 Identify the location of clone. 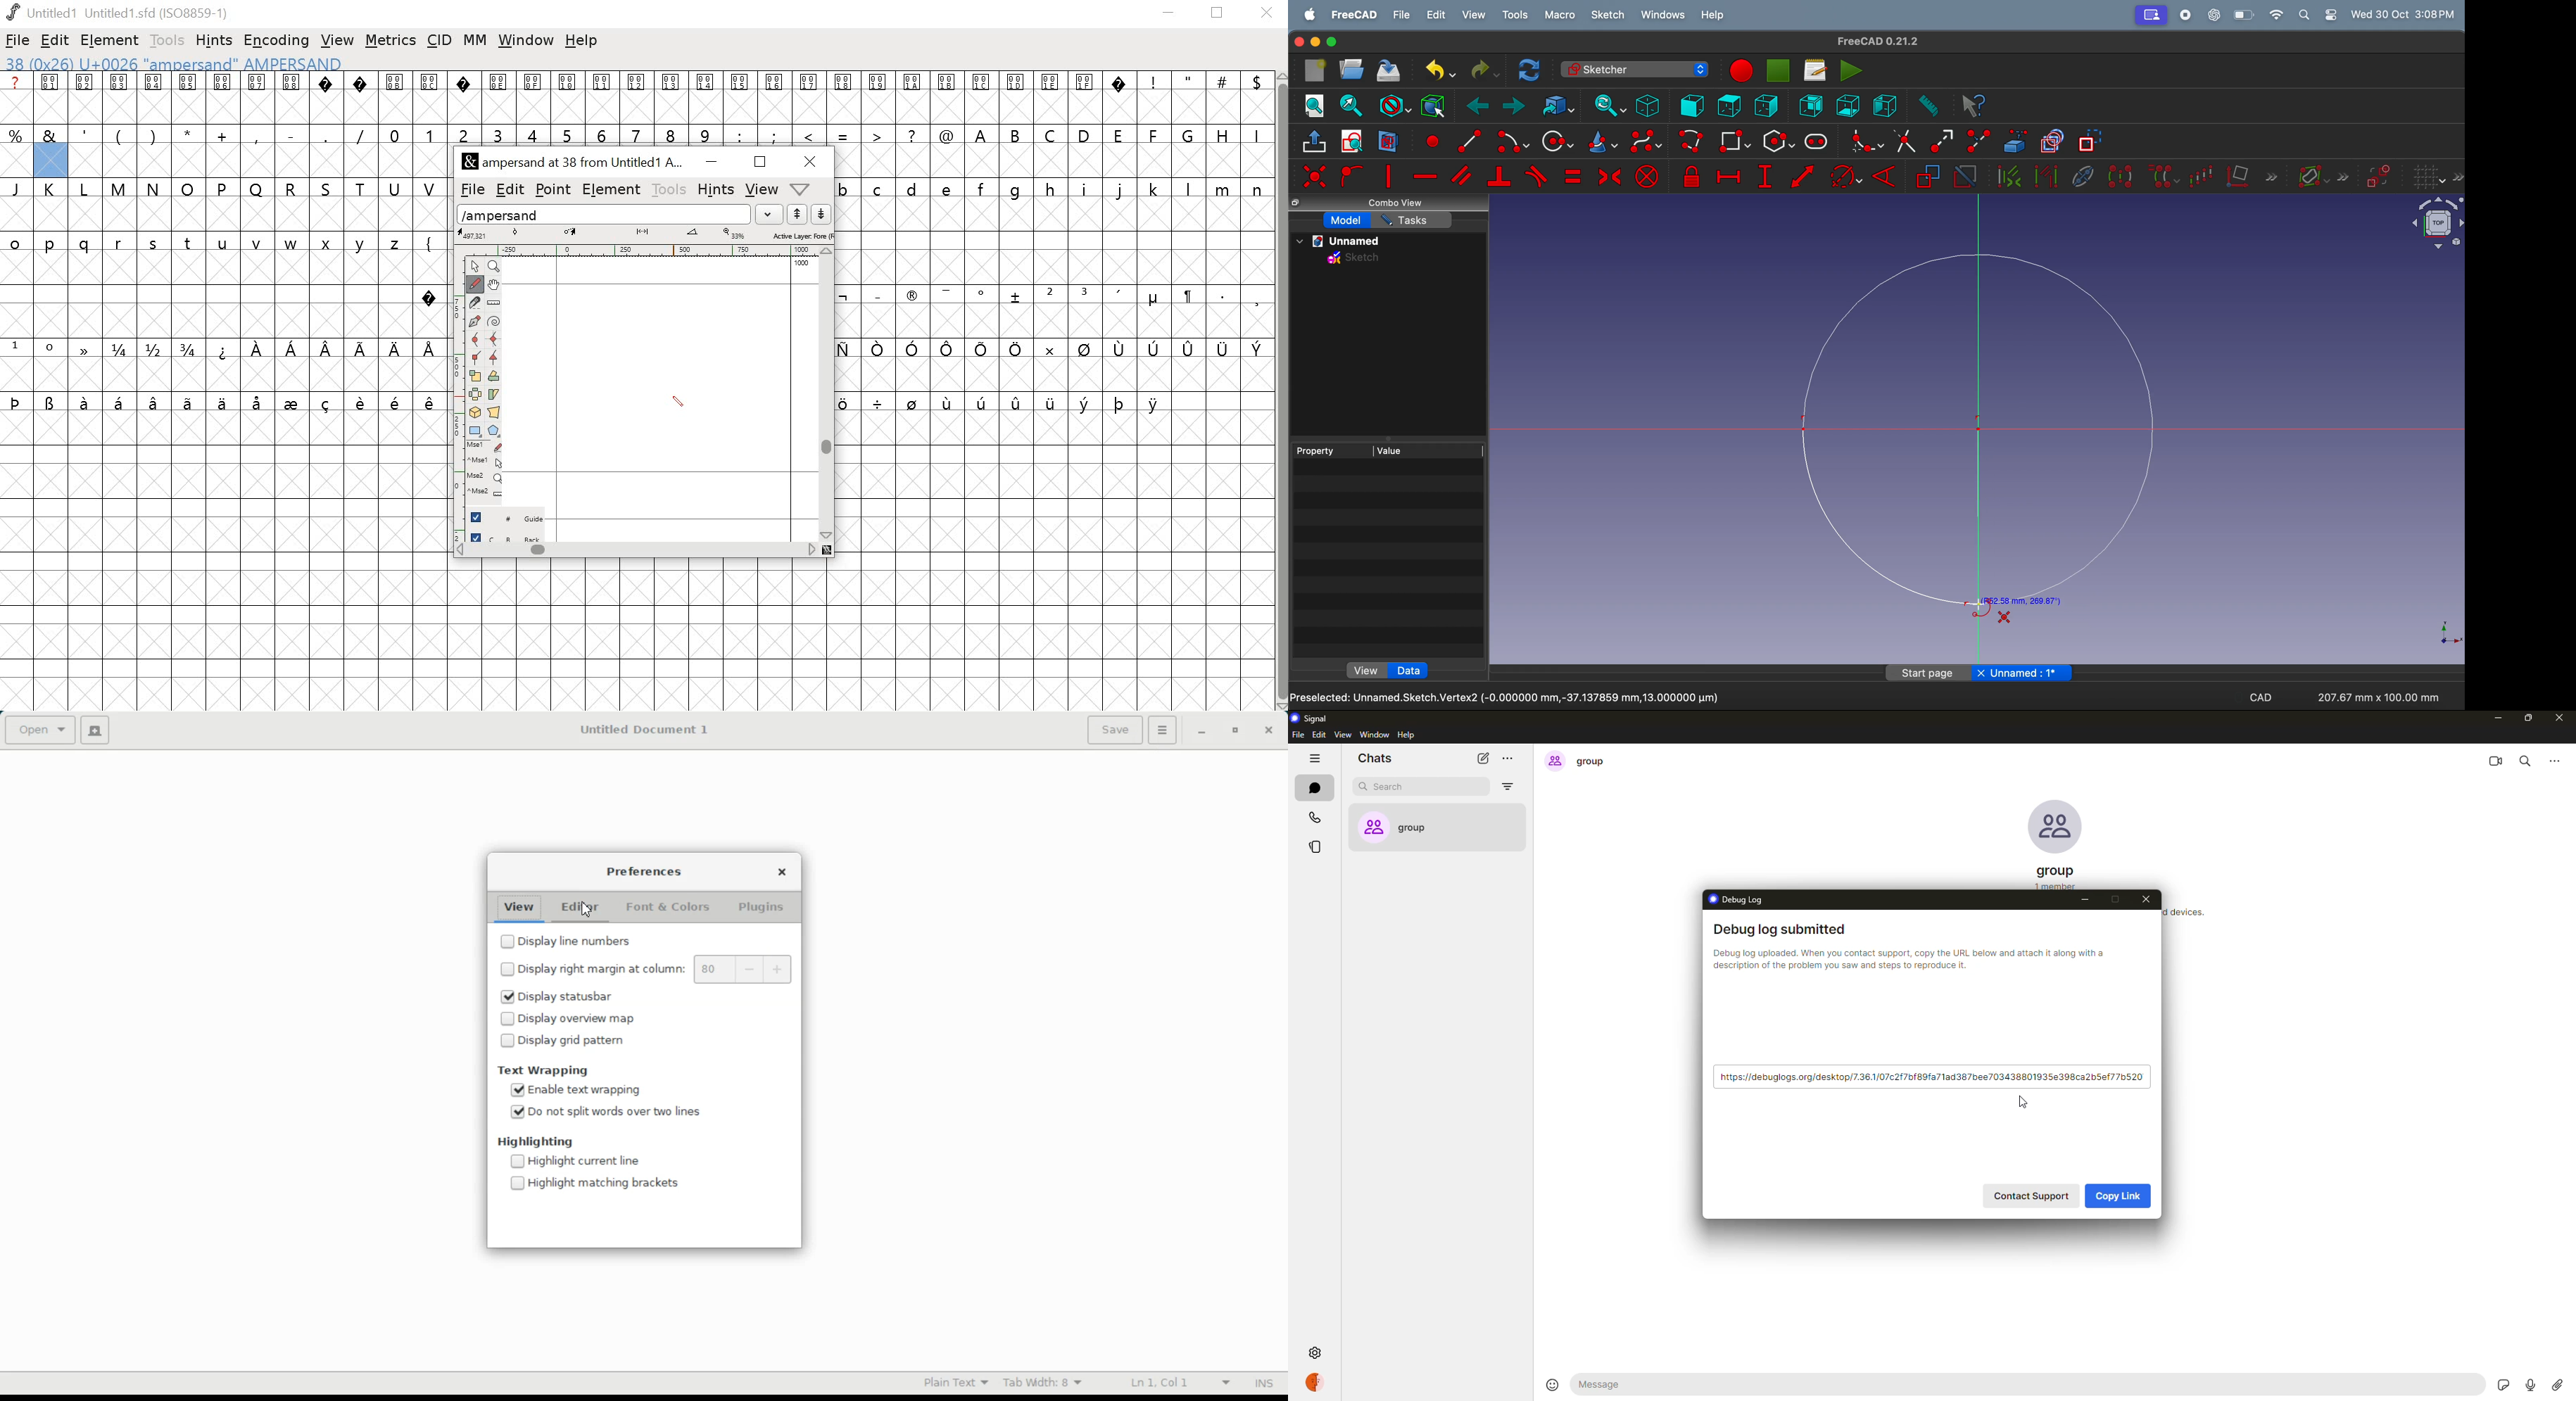
(2163, 176).